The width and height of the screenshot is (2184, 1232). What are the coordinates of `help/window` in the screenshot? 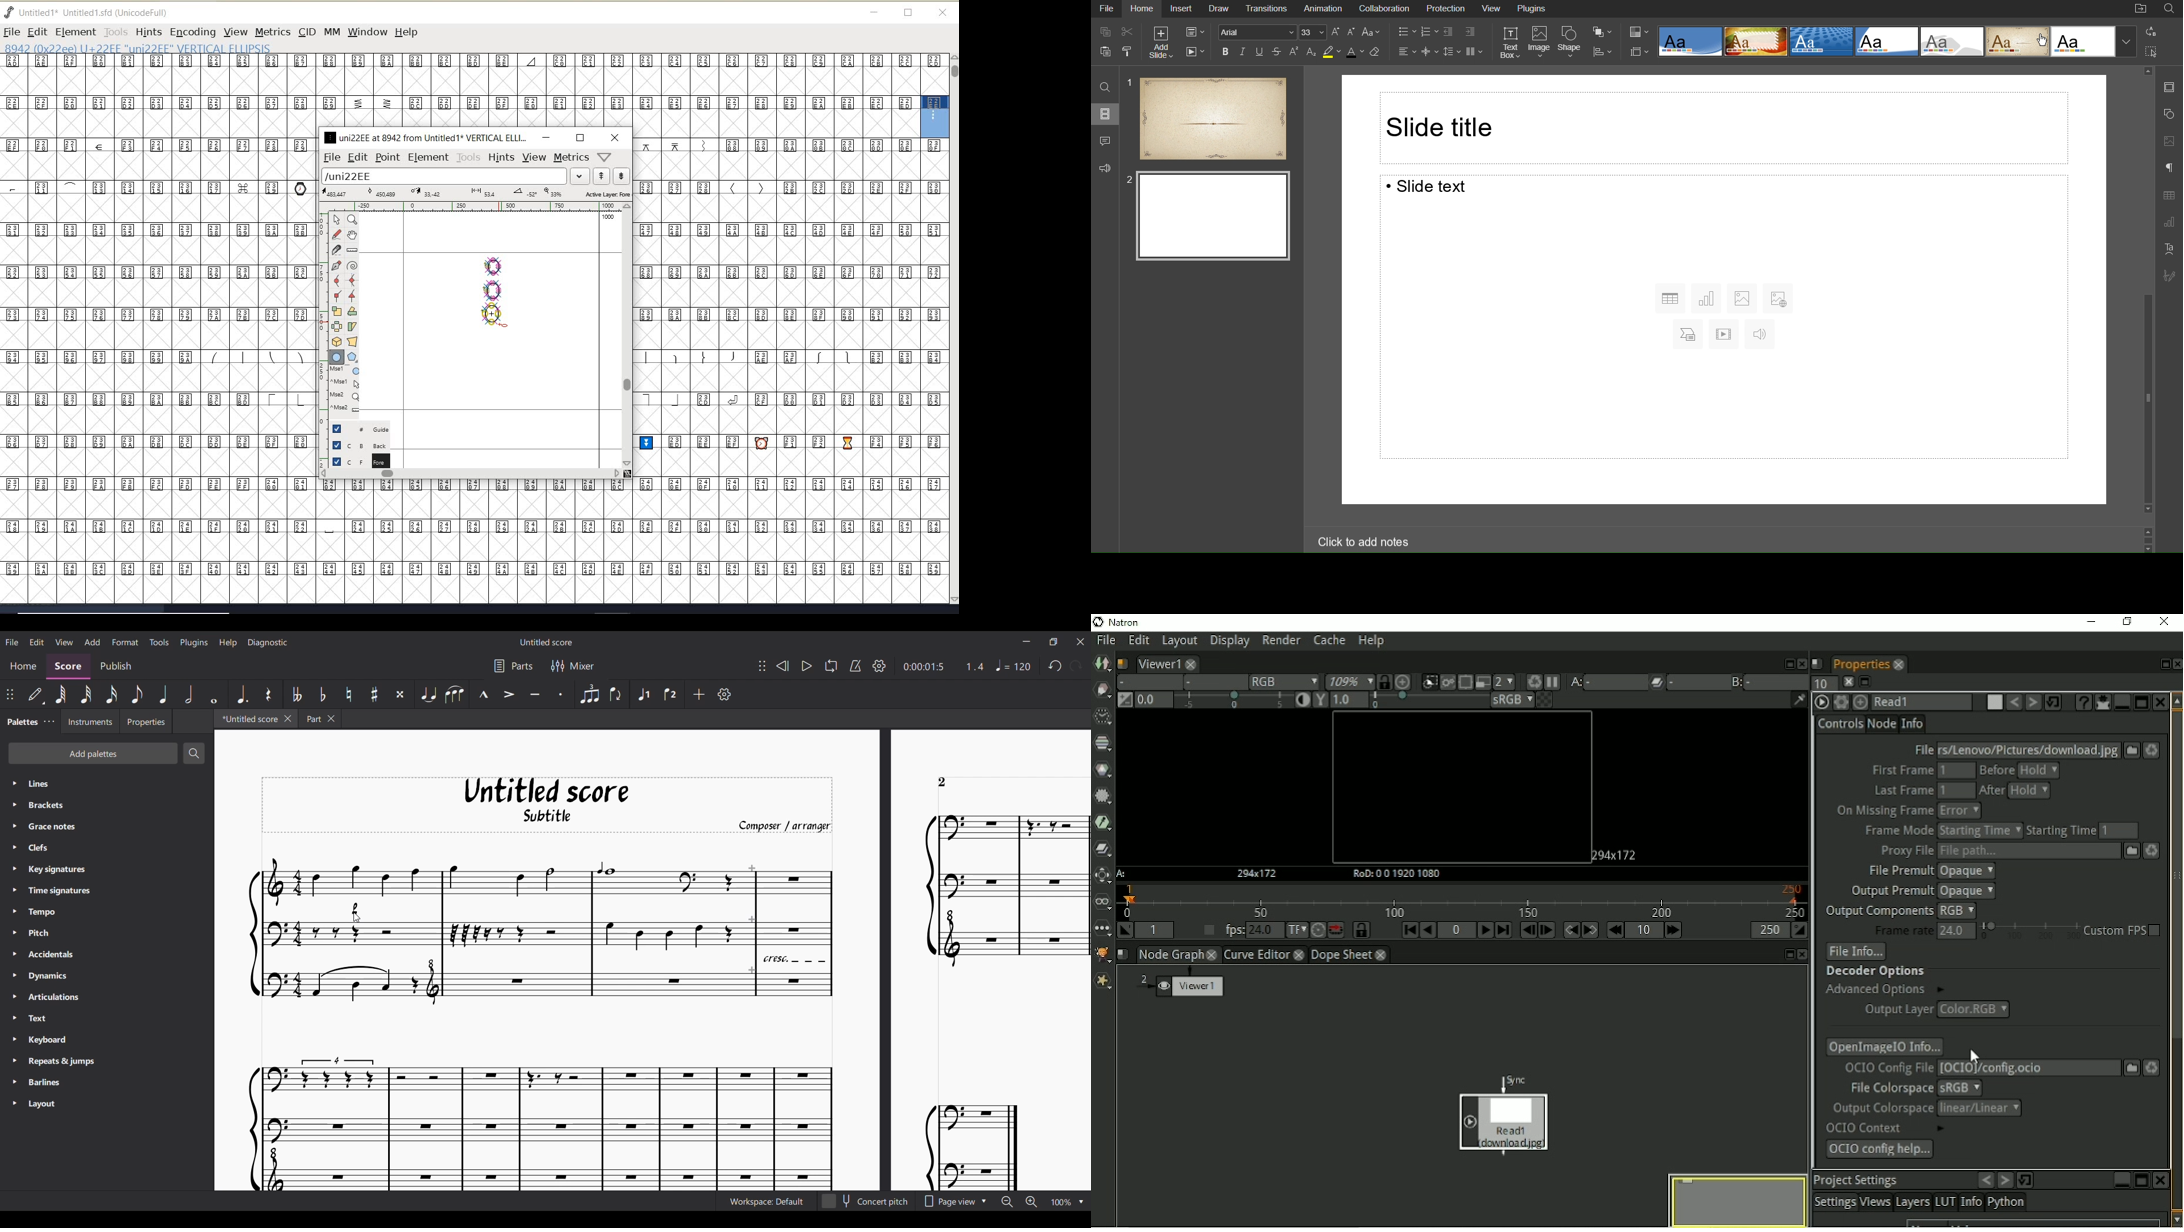 It's located at (605, 156).